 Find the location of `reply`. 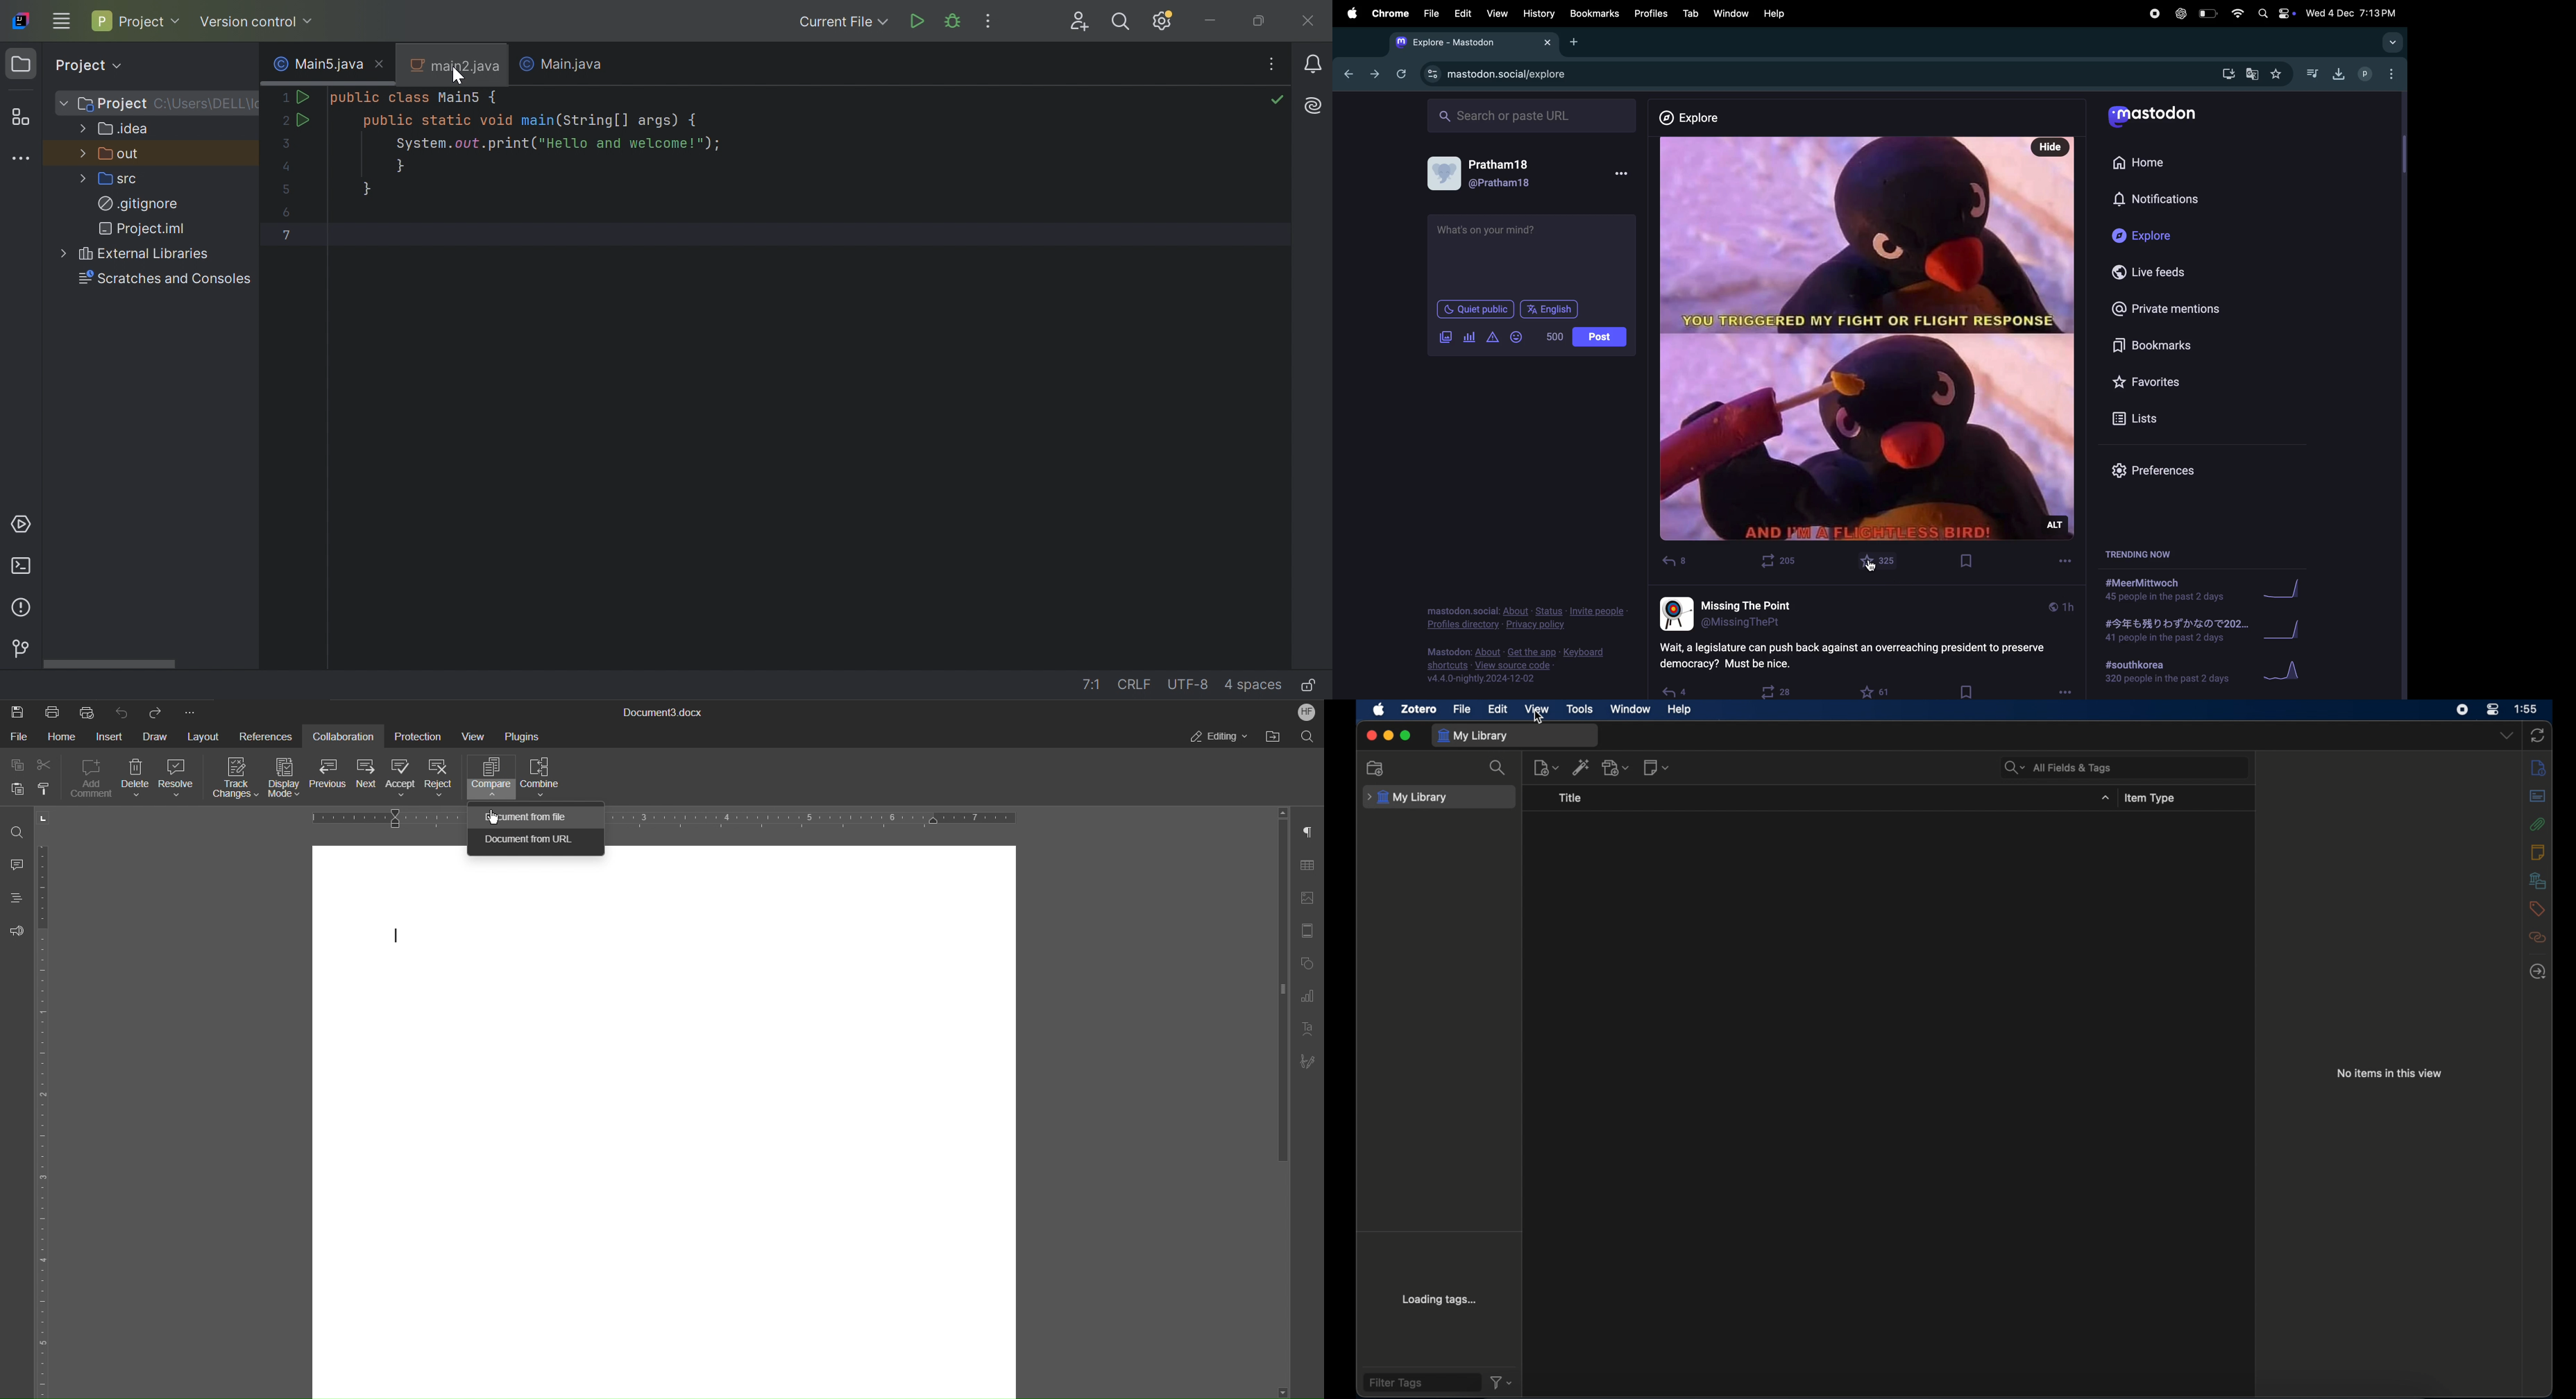

reply is located at coordinates (1675, 560).